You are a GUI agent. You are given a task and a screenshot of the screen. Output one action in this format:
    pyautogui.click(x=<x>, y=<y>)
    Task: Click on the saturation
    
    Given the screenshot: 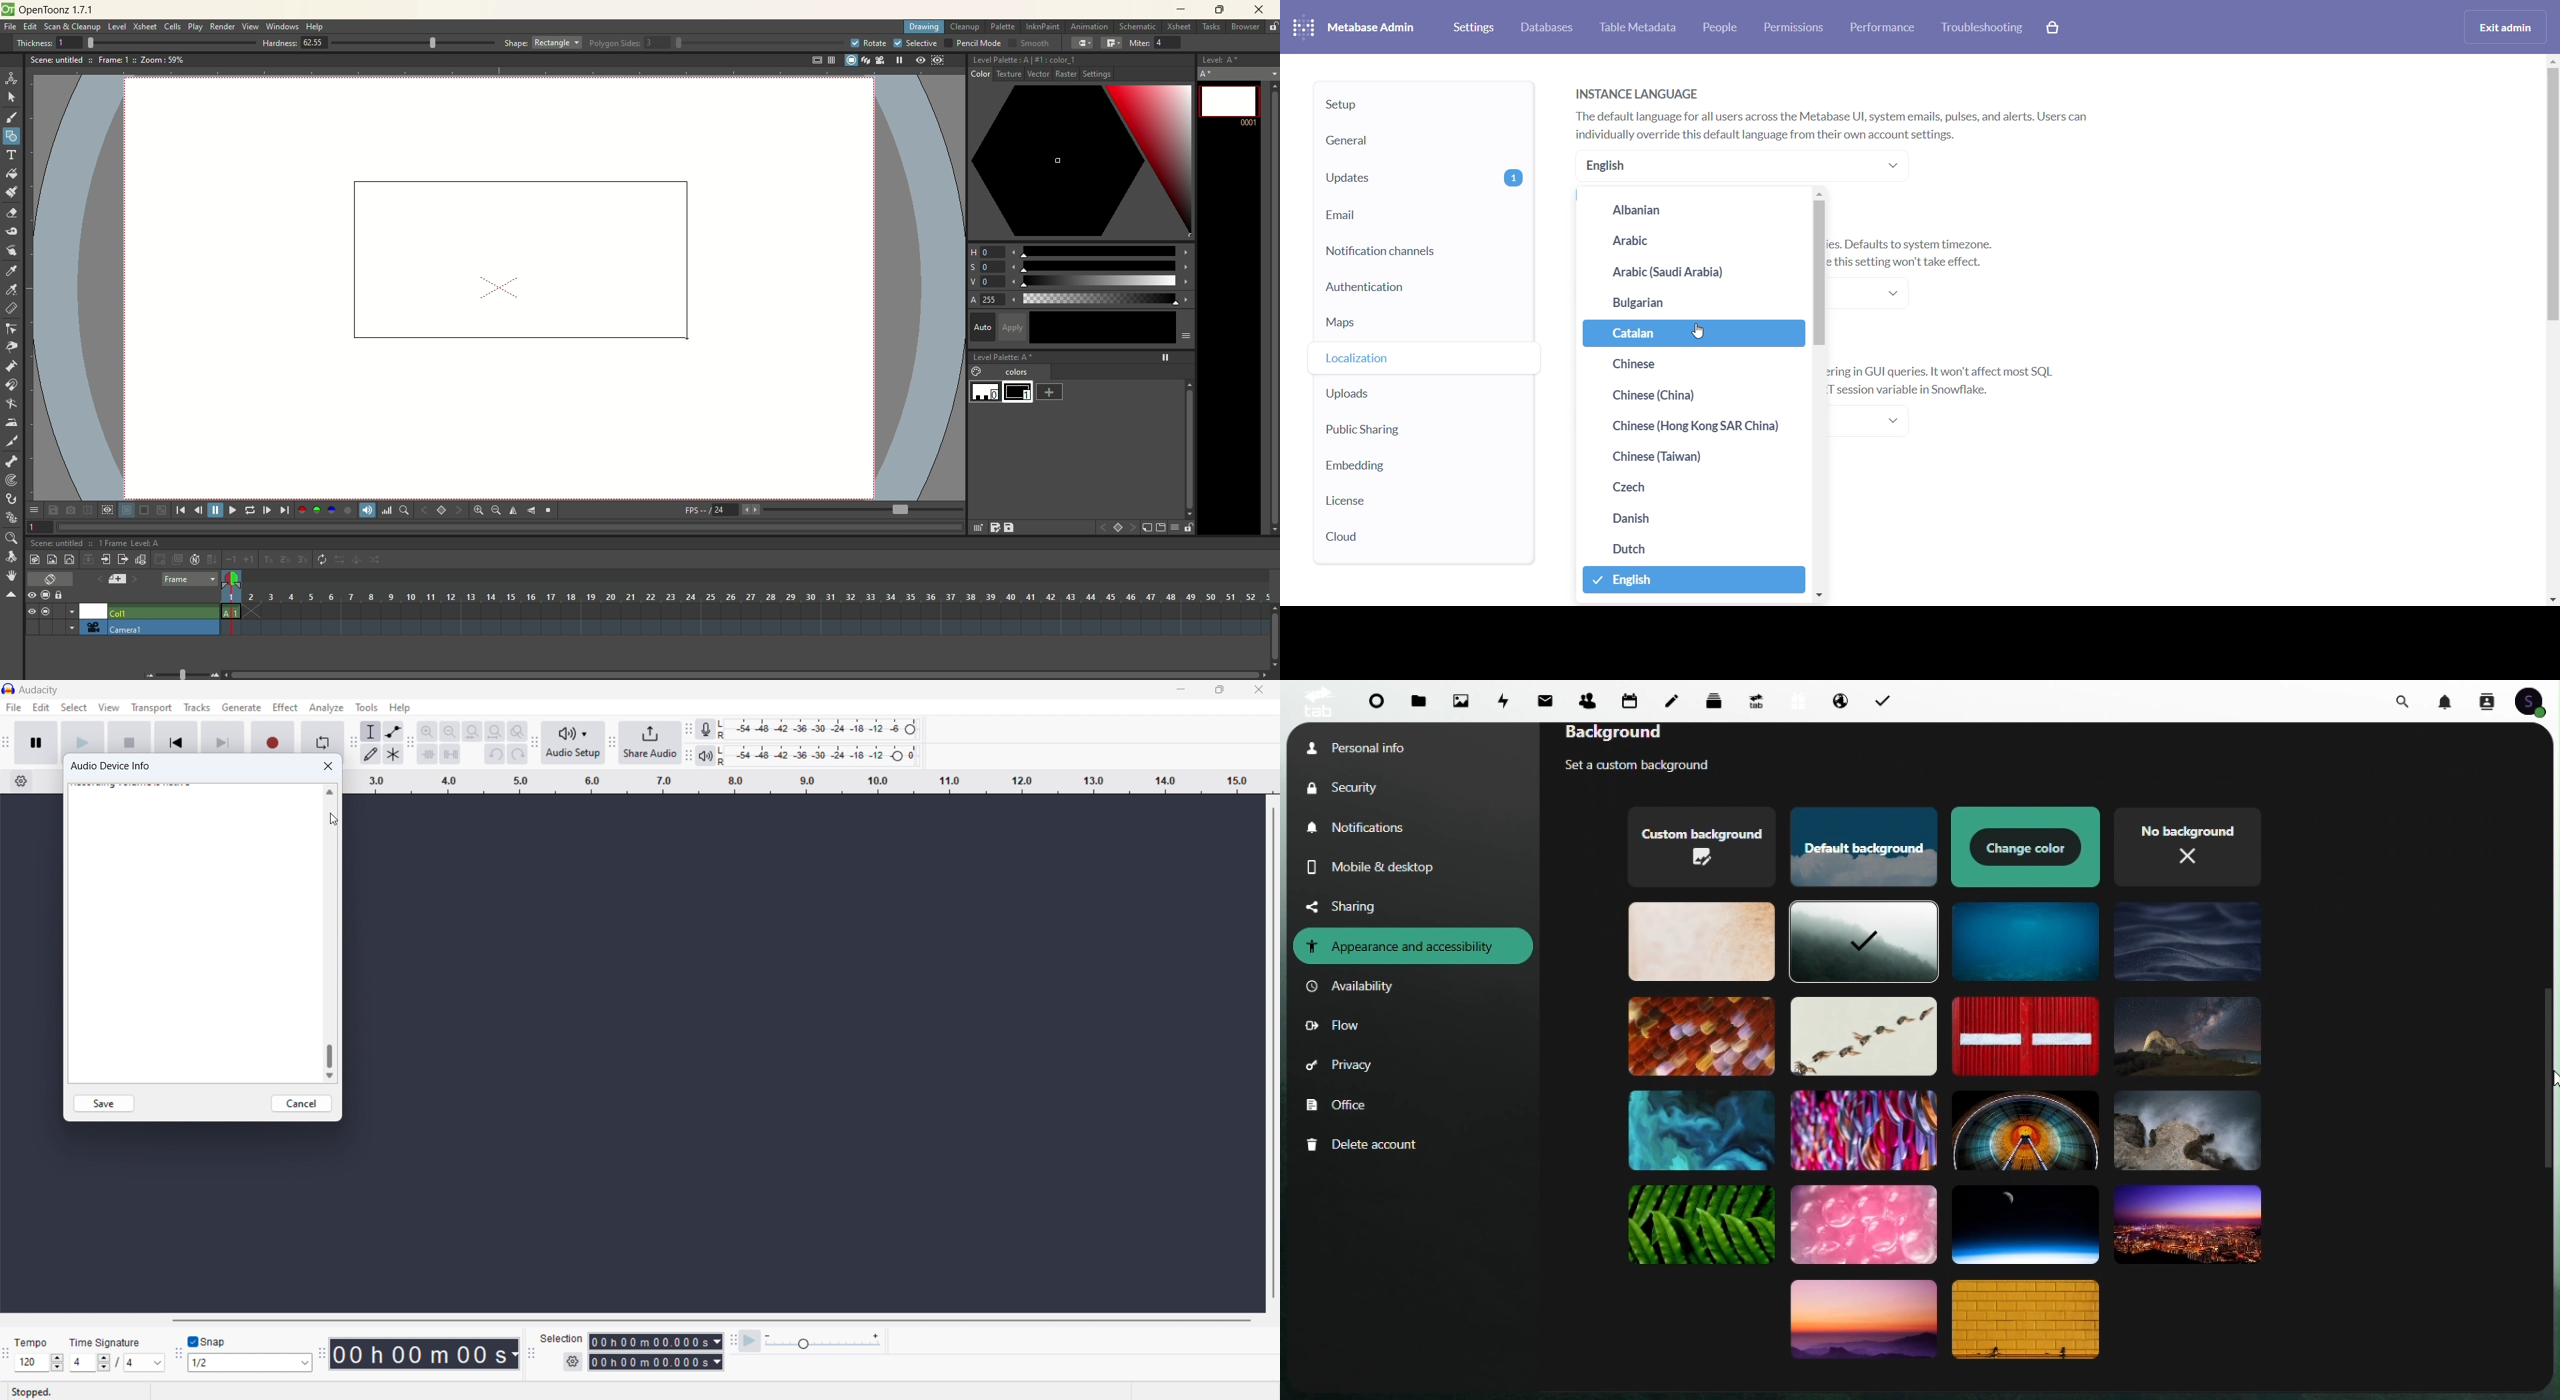 What is the action you would take?
    pyautogui.click(x=1080, y=267)
    